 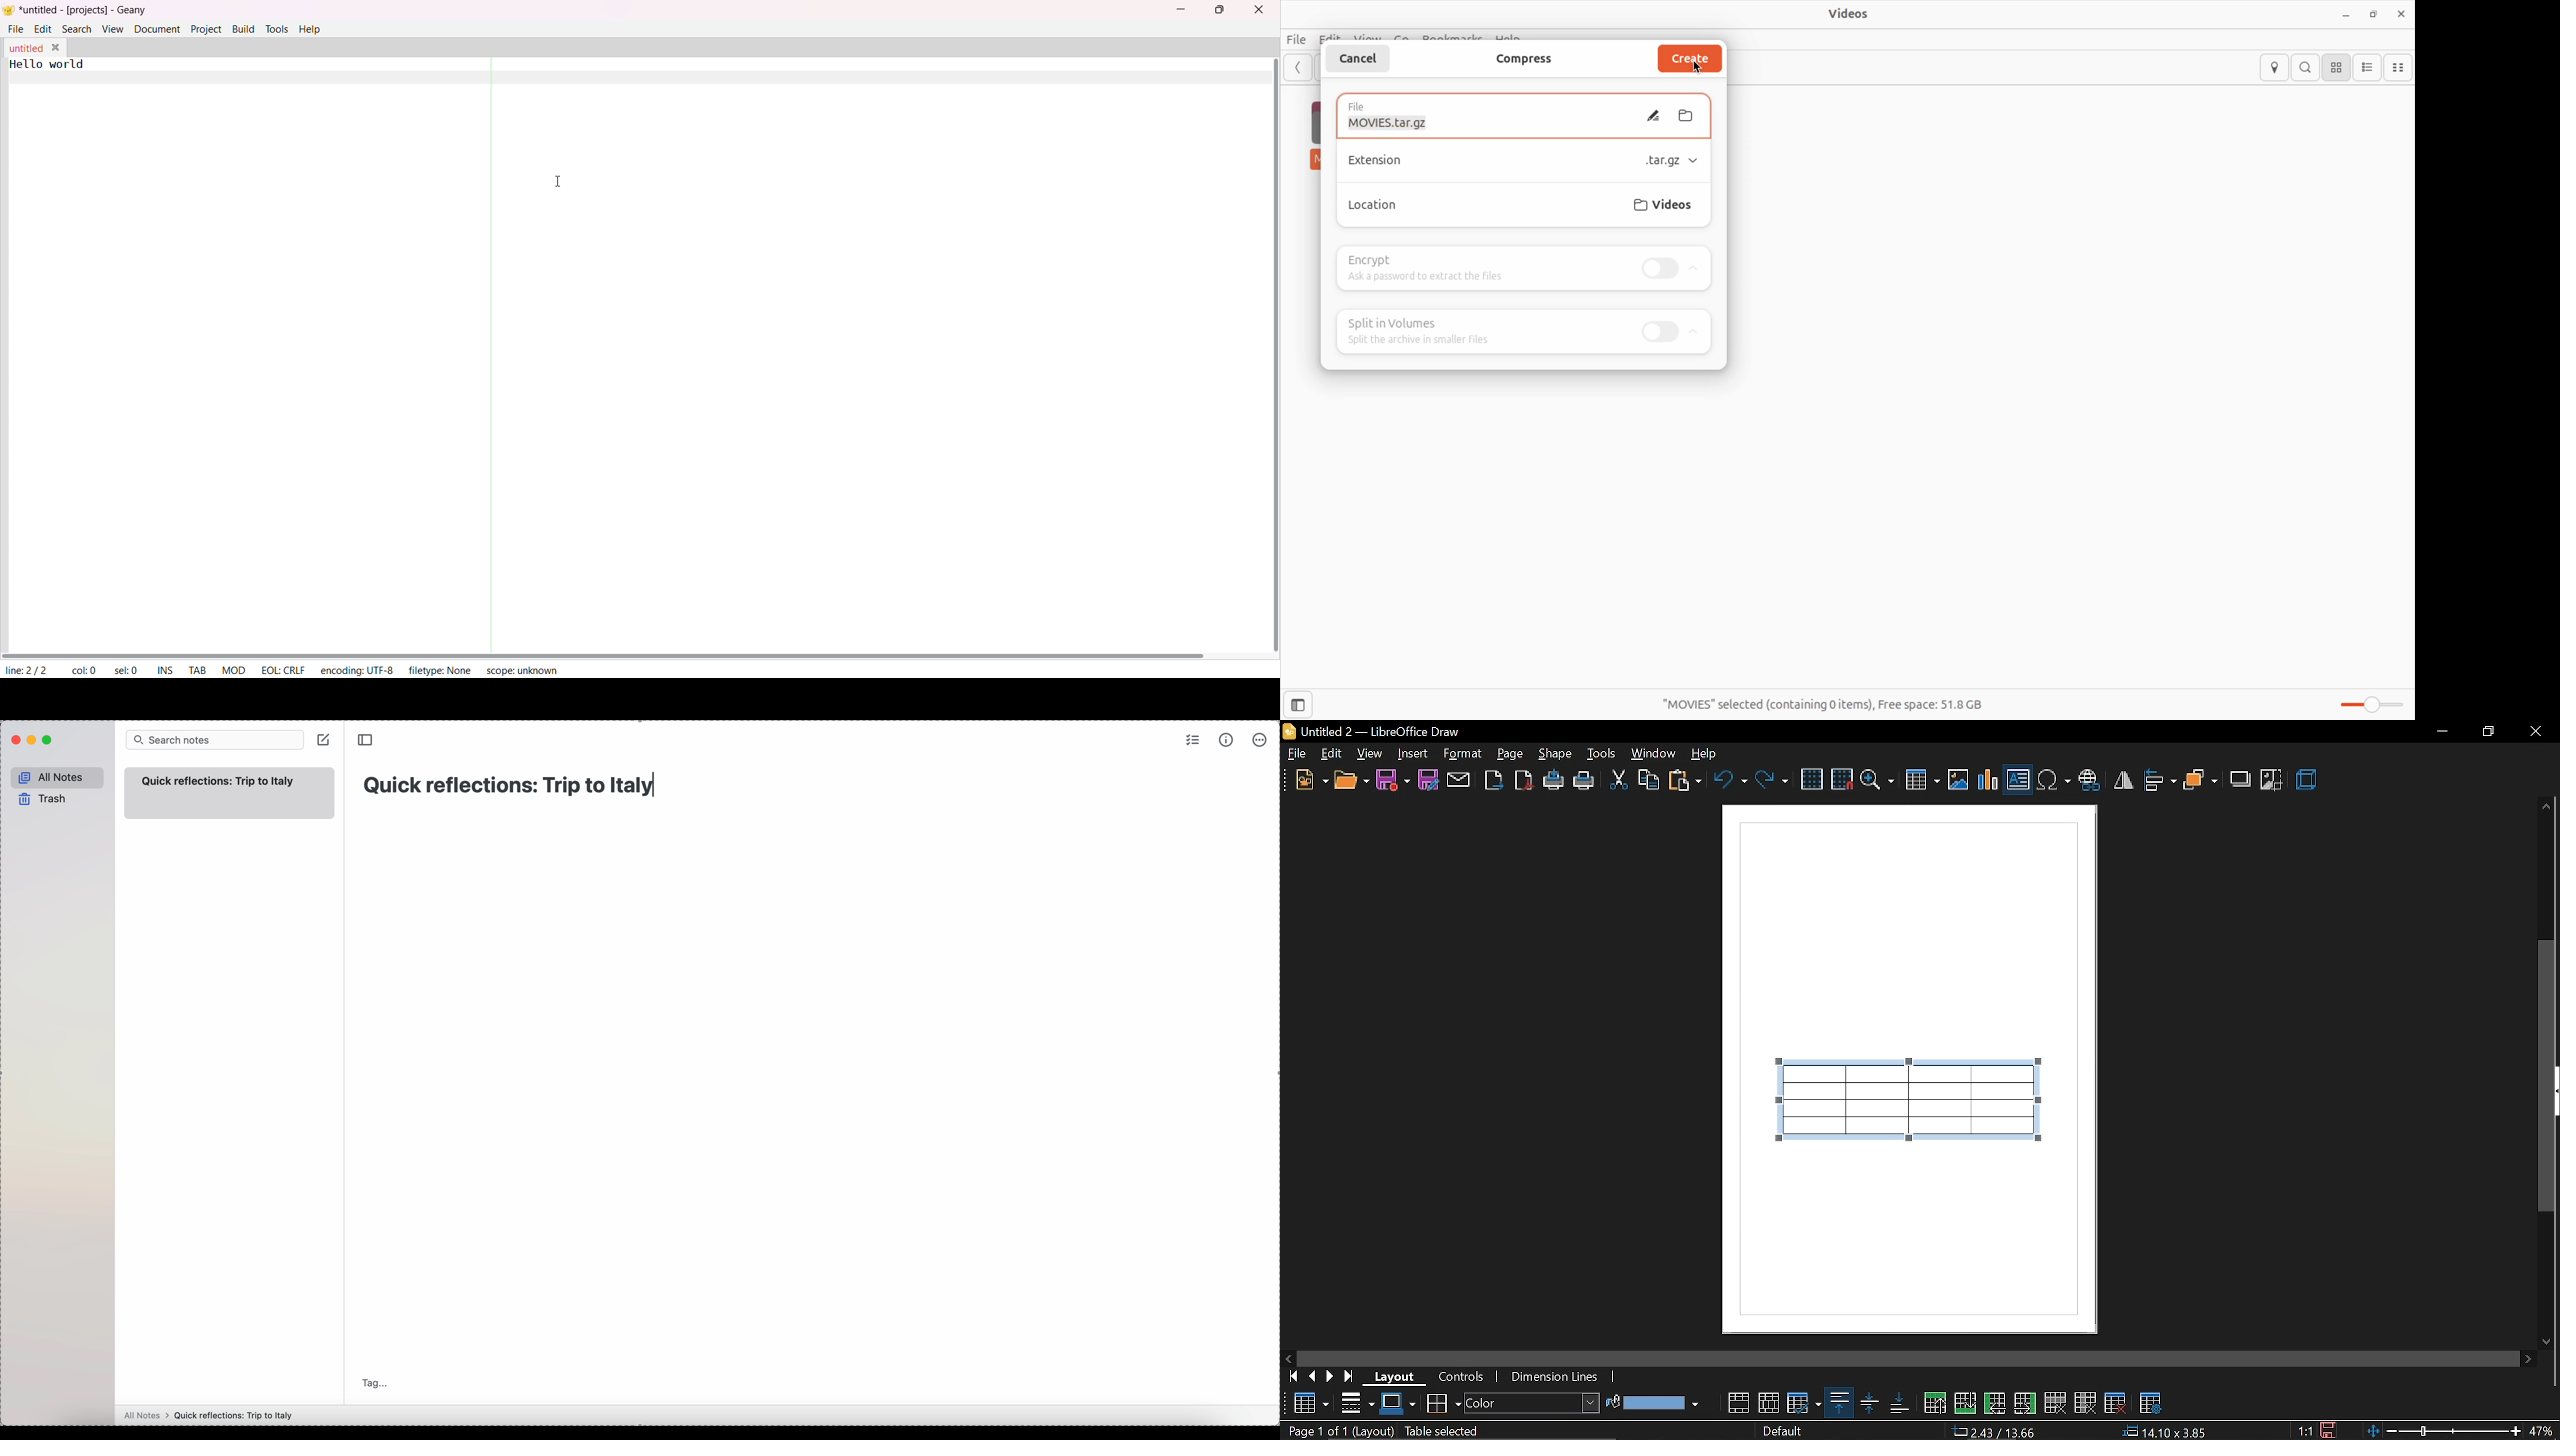 What do you see at coordinates (2122, 778) in the screenshot?
I see `flip` at bounding box center [2122, 778].